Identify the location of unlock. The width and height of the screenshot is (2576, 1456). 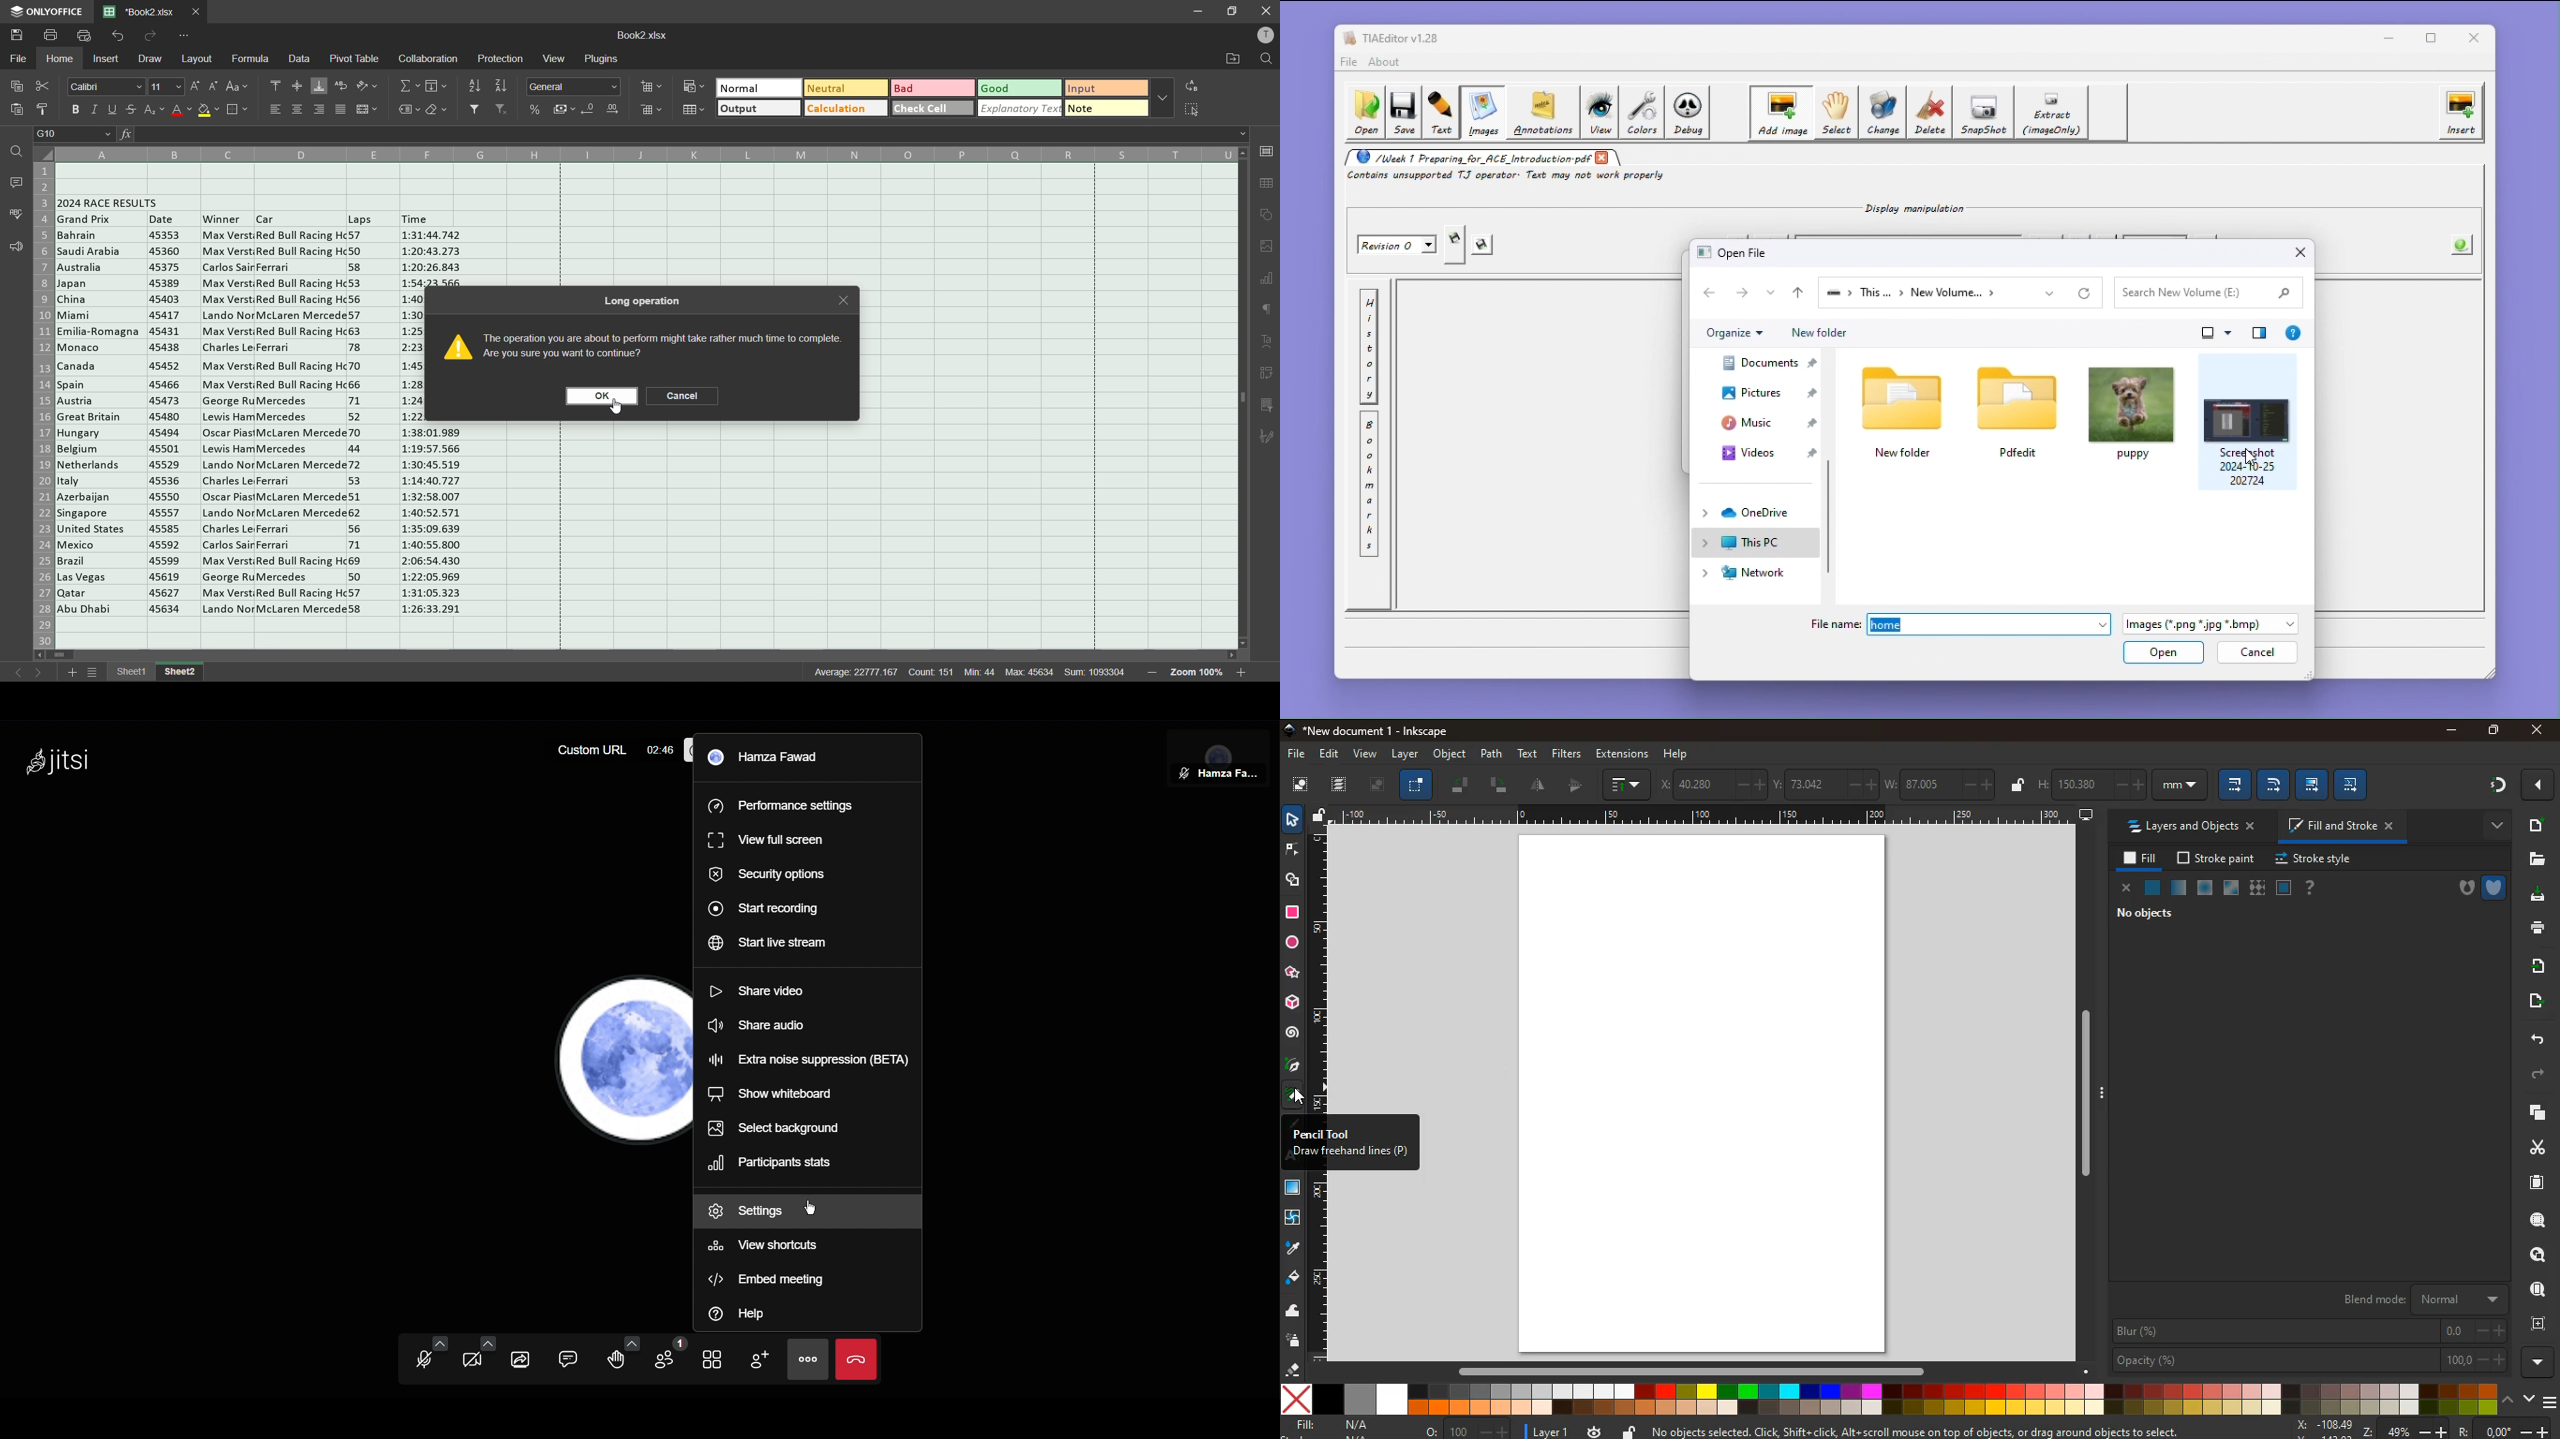
(1321, 816).